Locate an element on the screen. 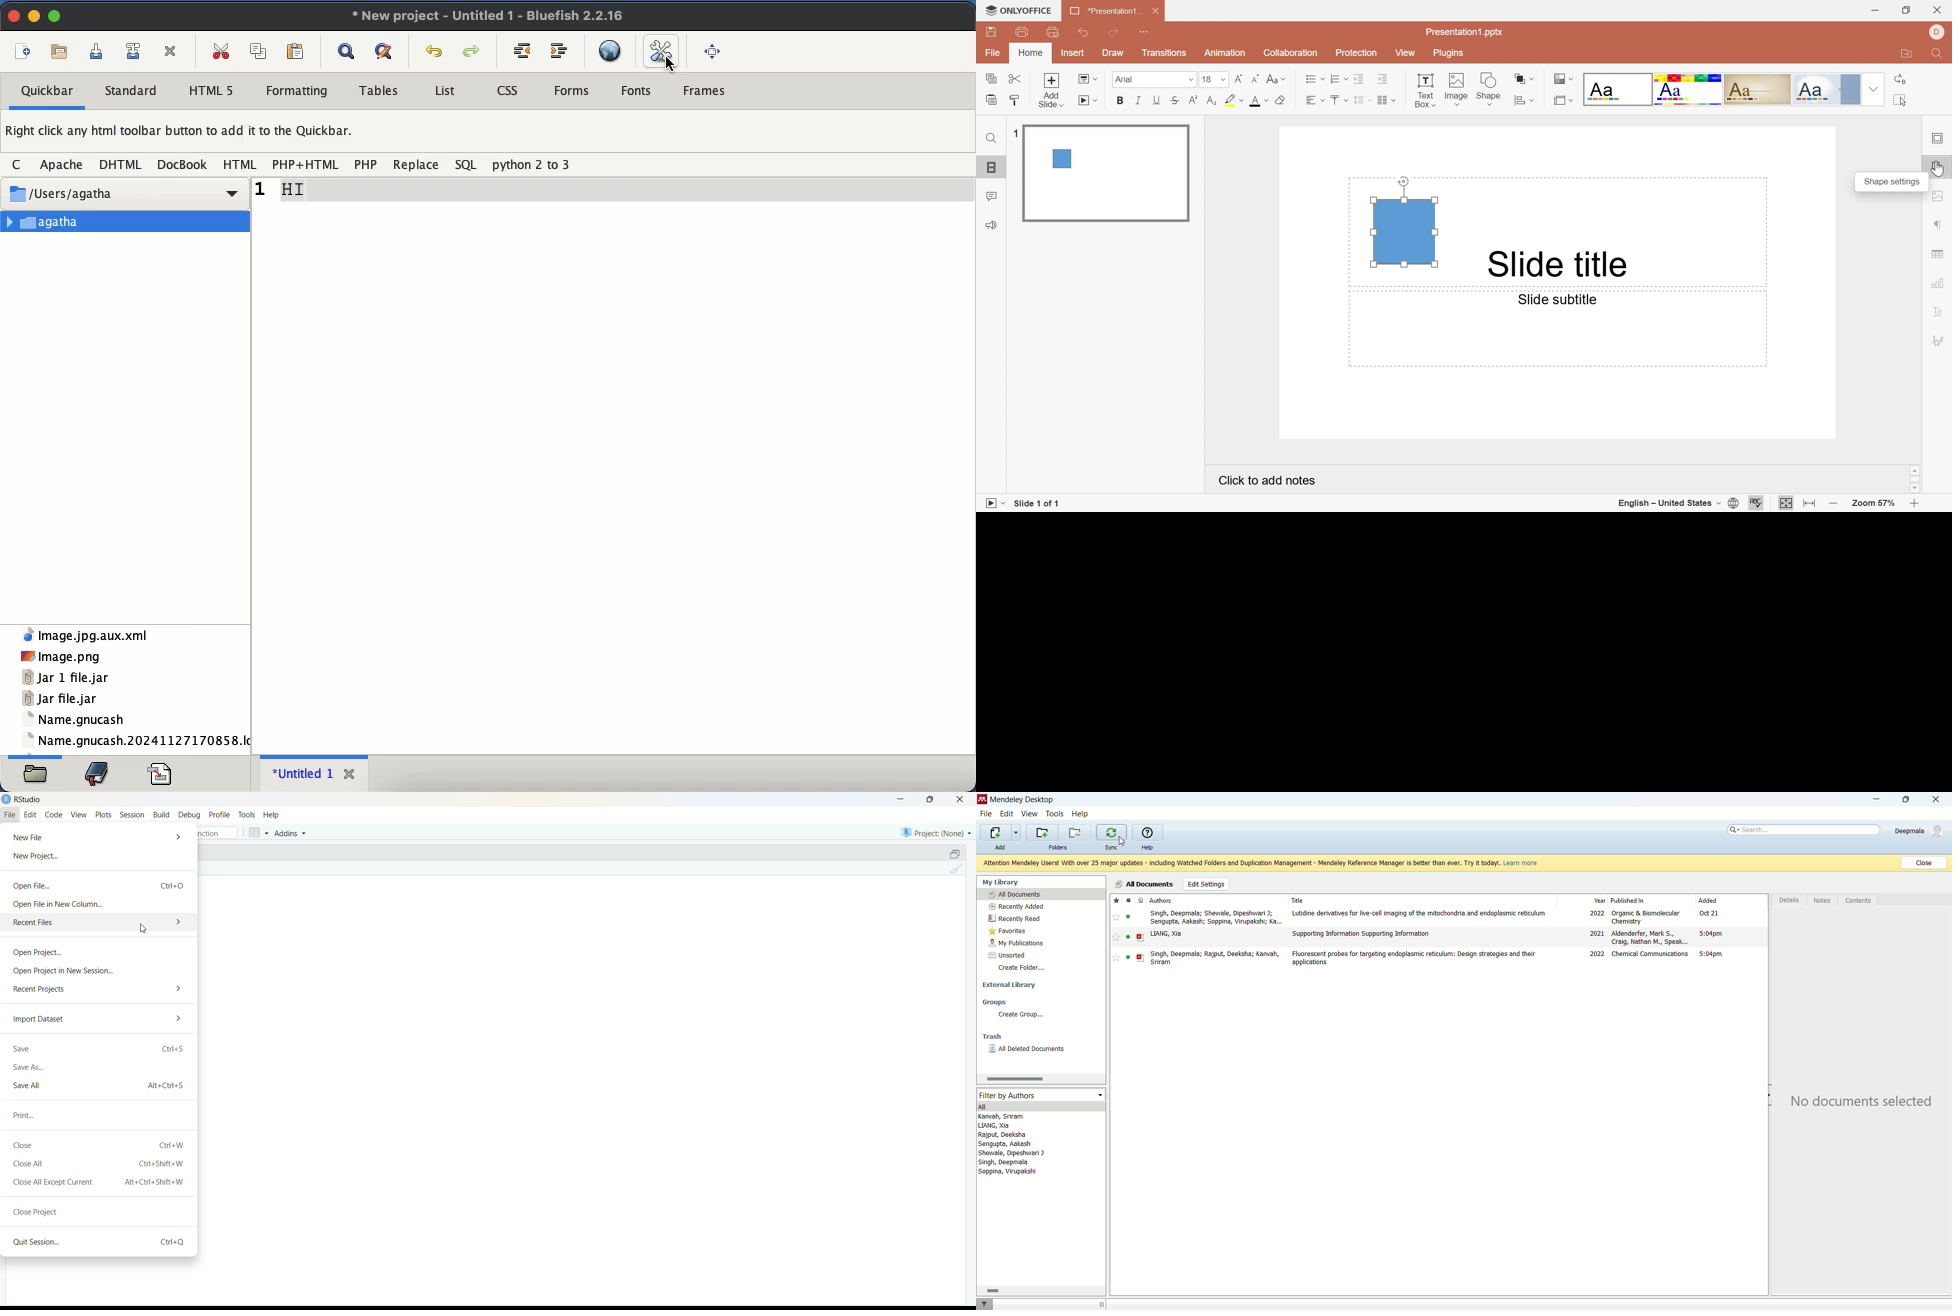 The image size is (1960, 1316). 1 is located at coordinates (1015, 132).